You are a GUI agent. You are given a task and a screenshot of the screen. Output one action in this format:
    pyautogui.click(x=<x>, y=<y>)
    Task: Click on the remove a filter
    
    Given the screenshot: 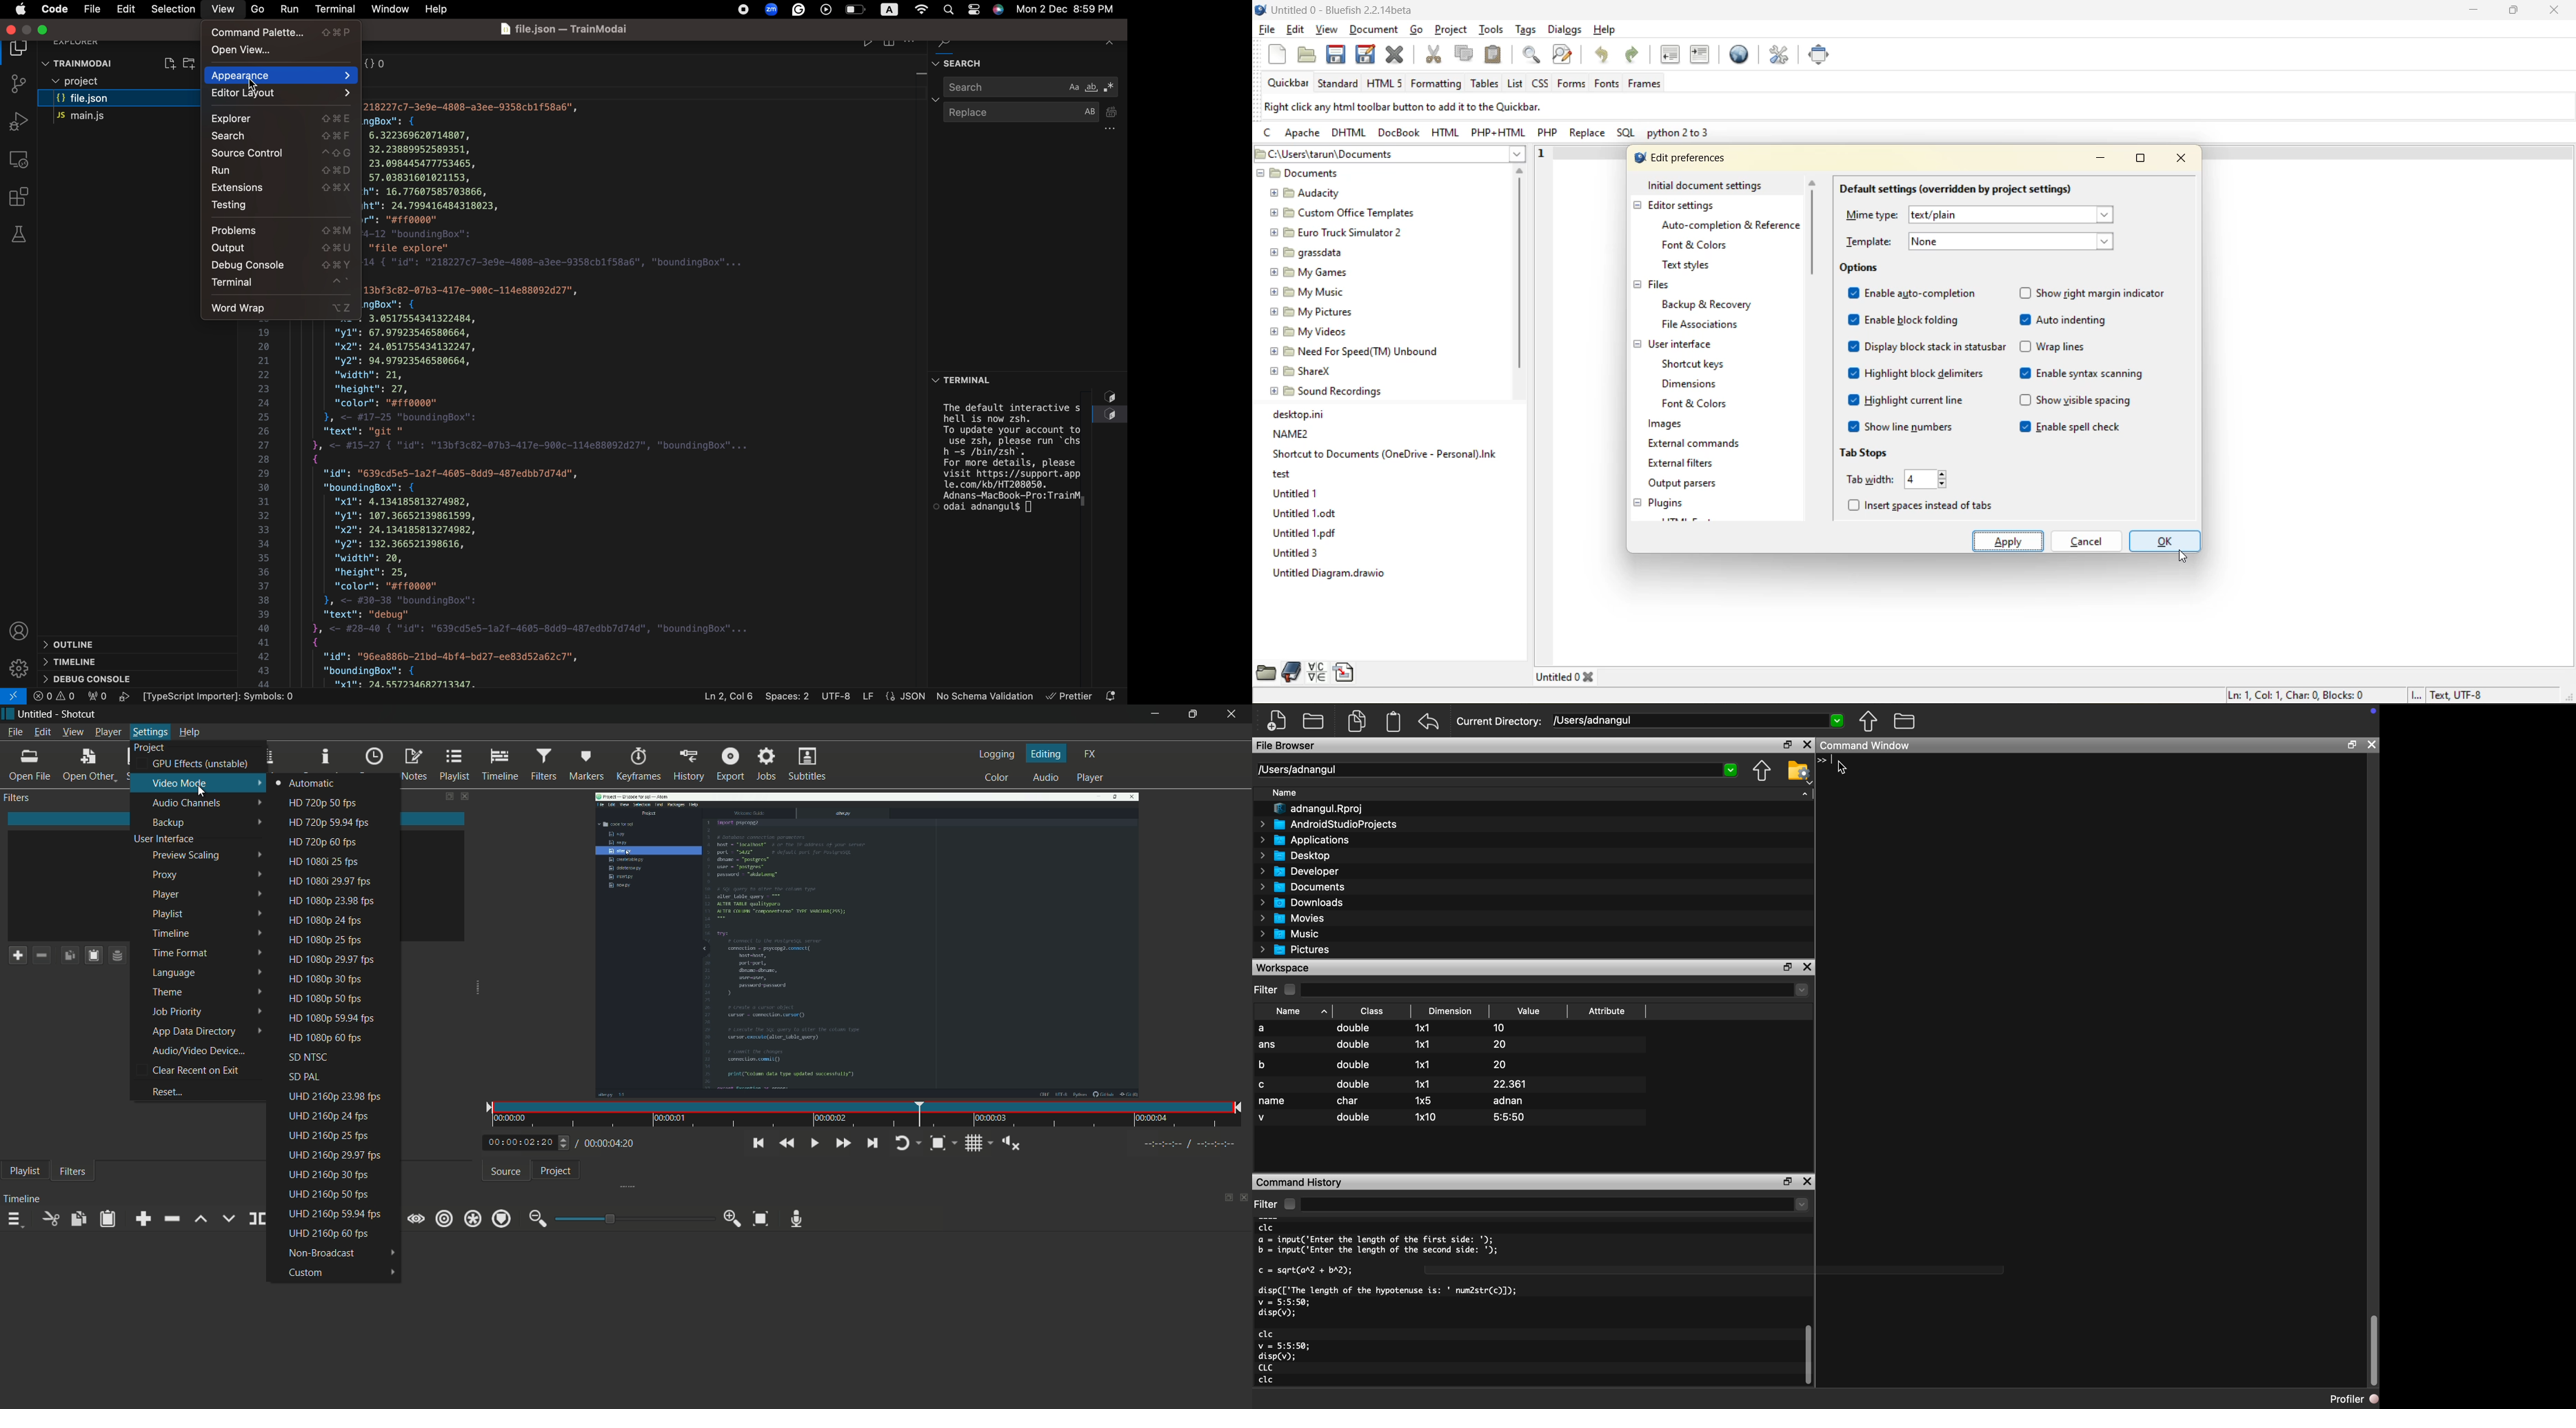 What is the action you would take?
    pyautogui.click(x=42, y=954)
    